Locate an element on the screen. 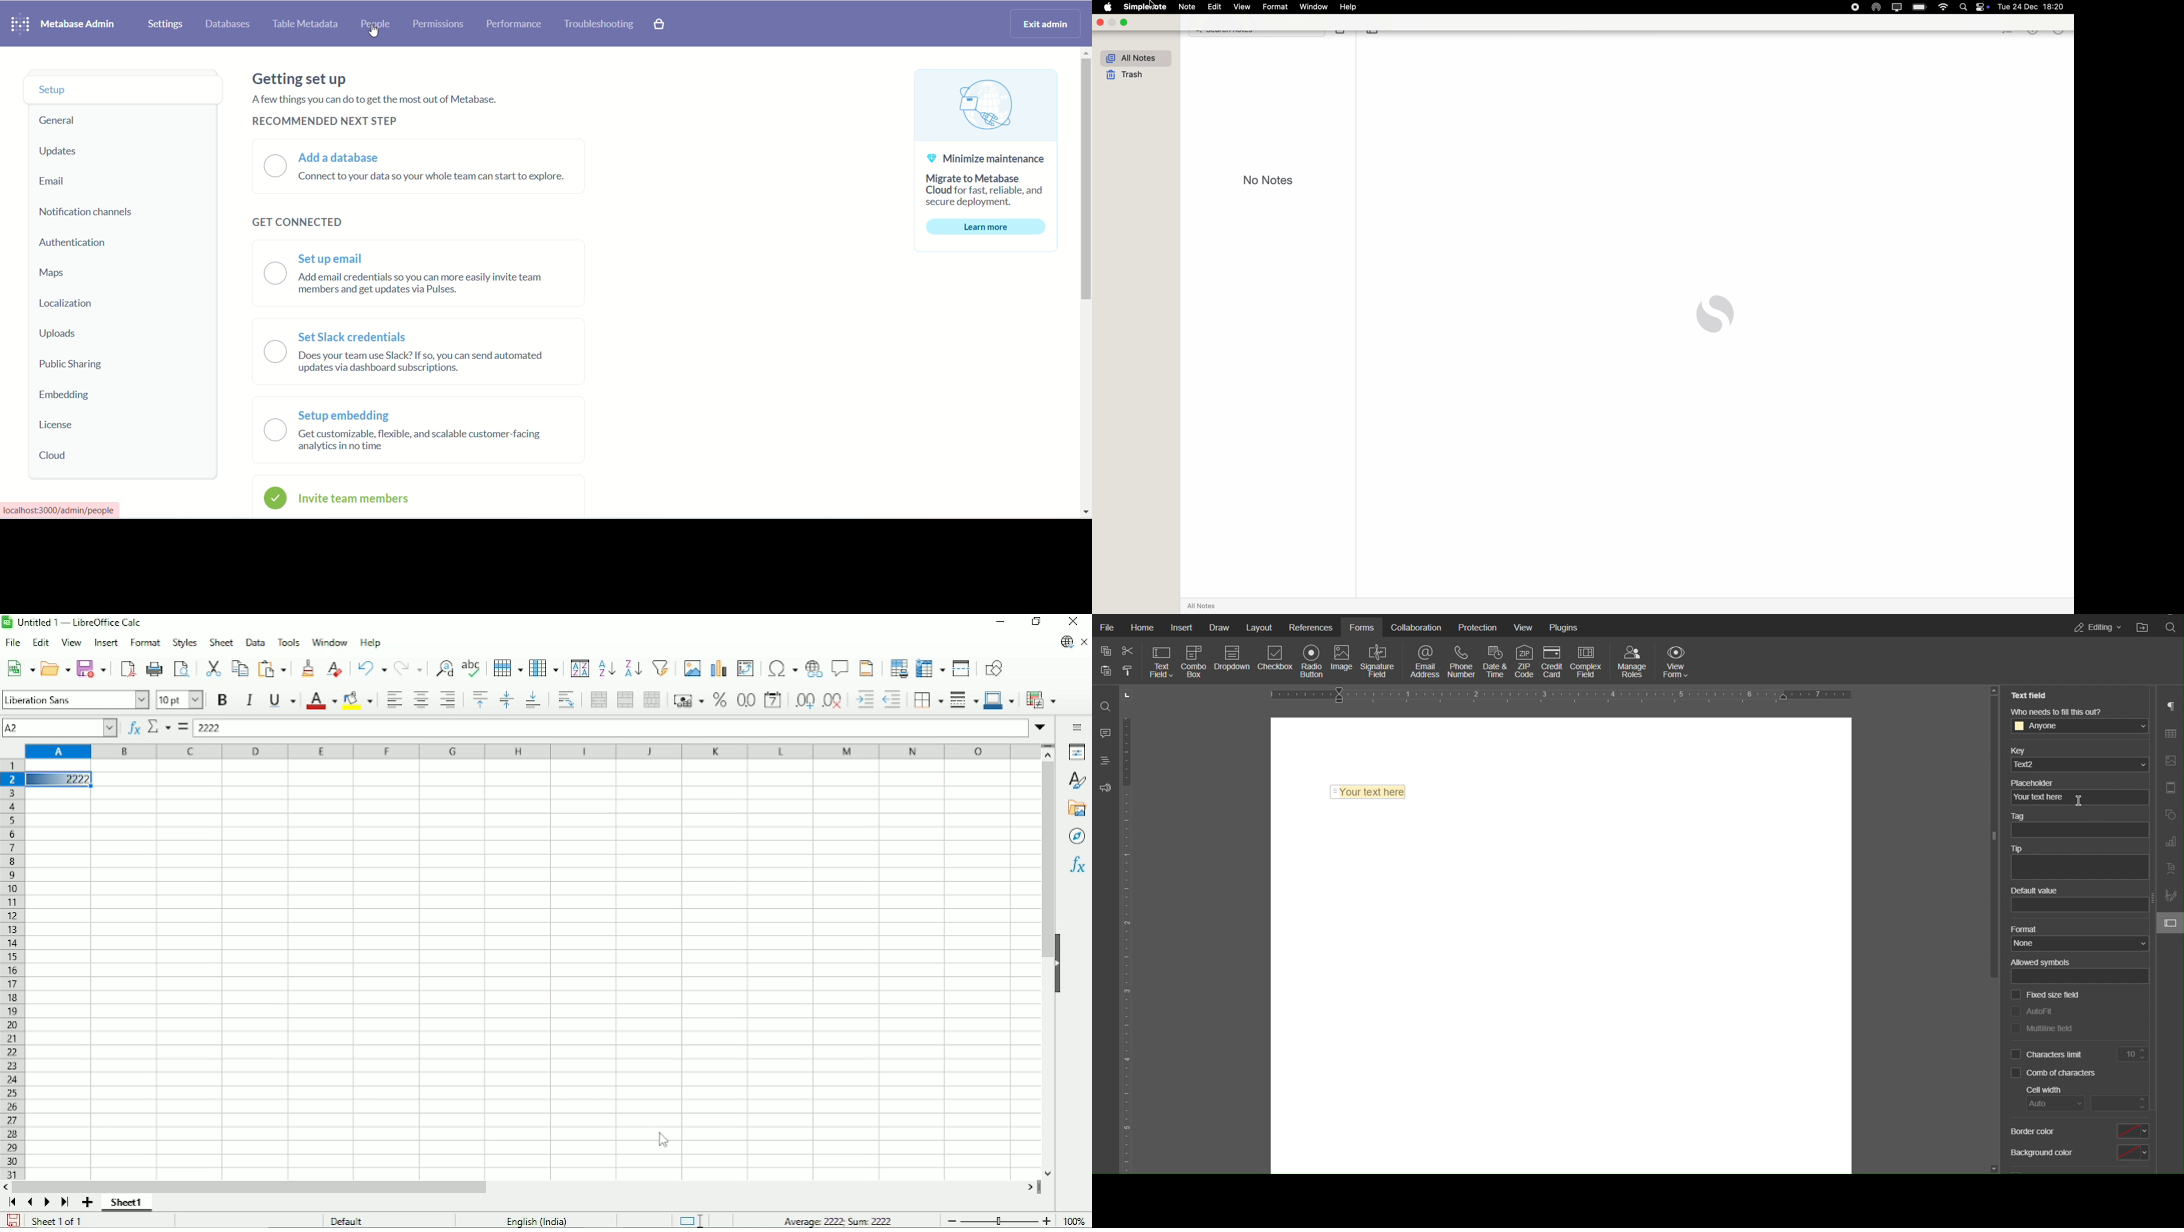 The image size is (2184, 1232). Insert chart is located at coordinates (717, 667).